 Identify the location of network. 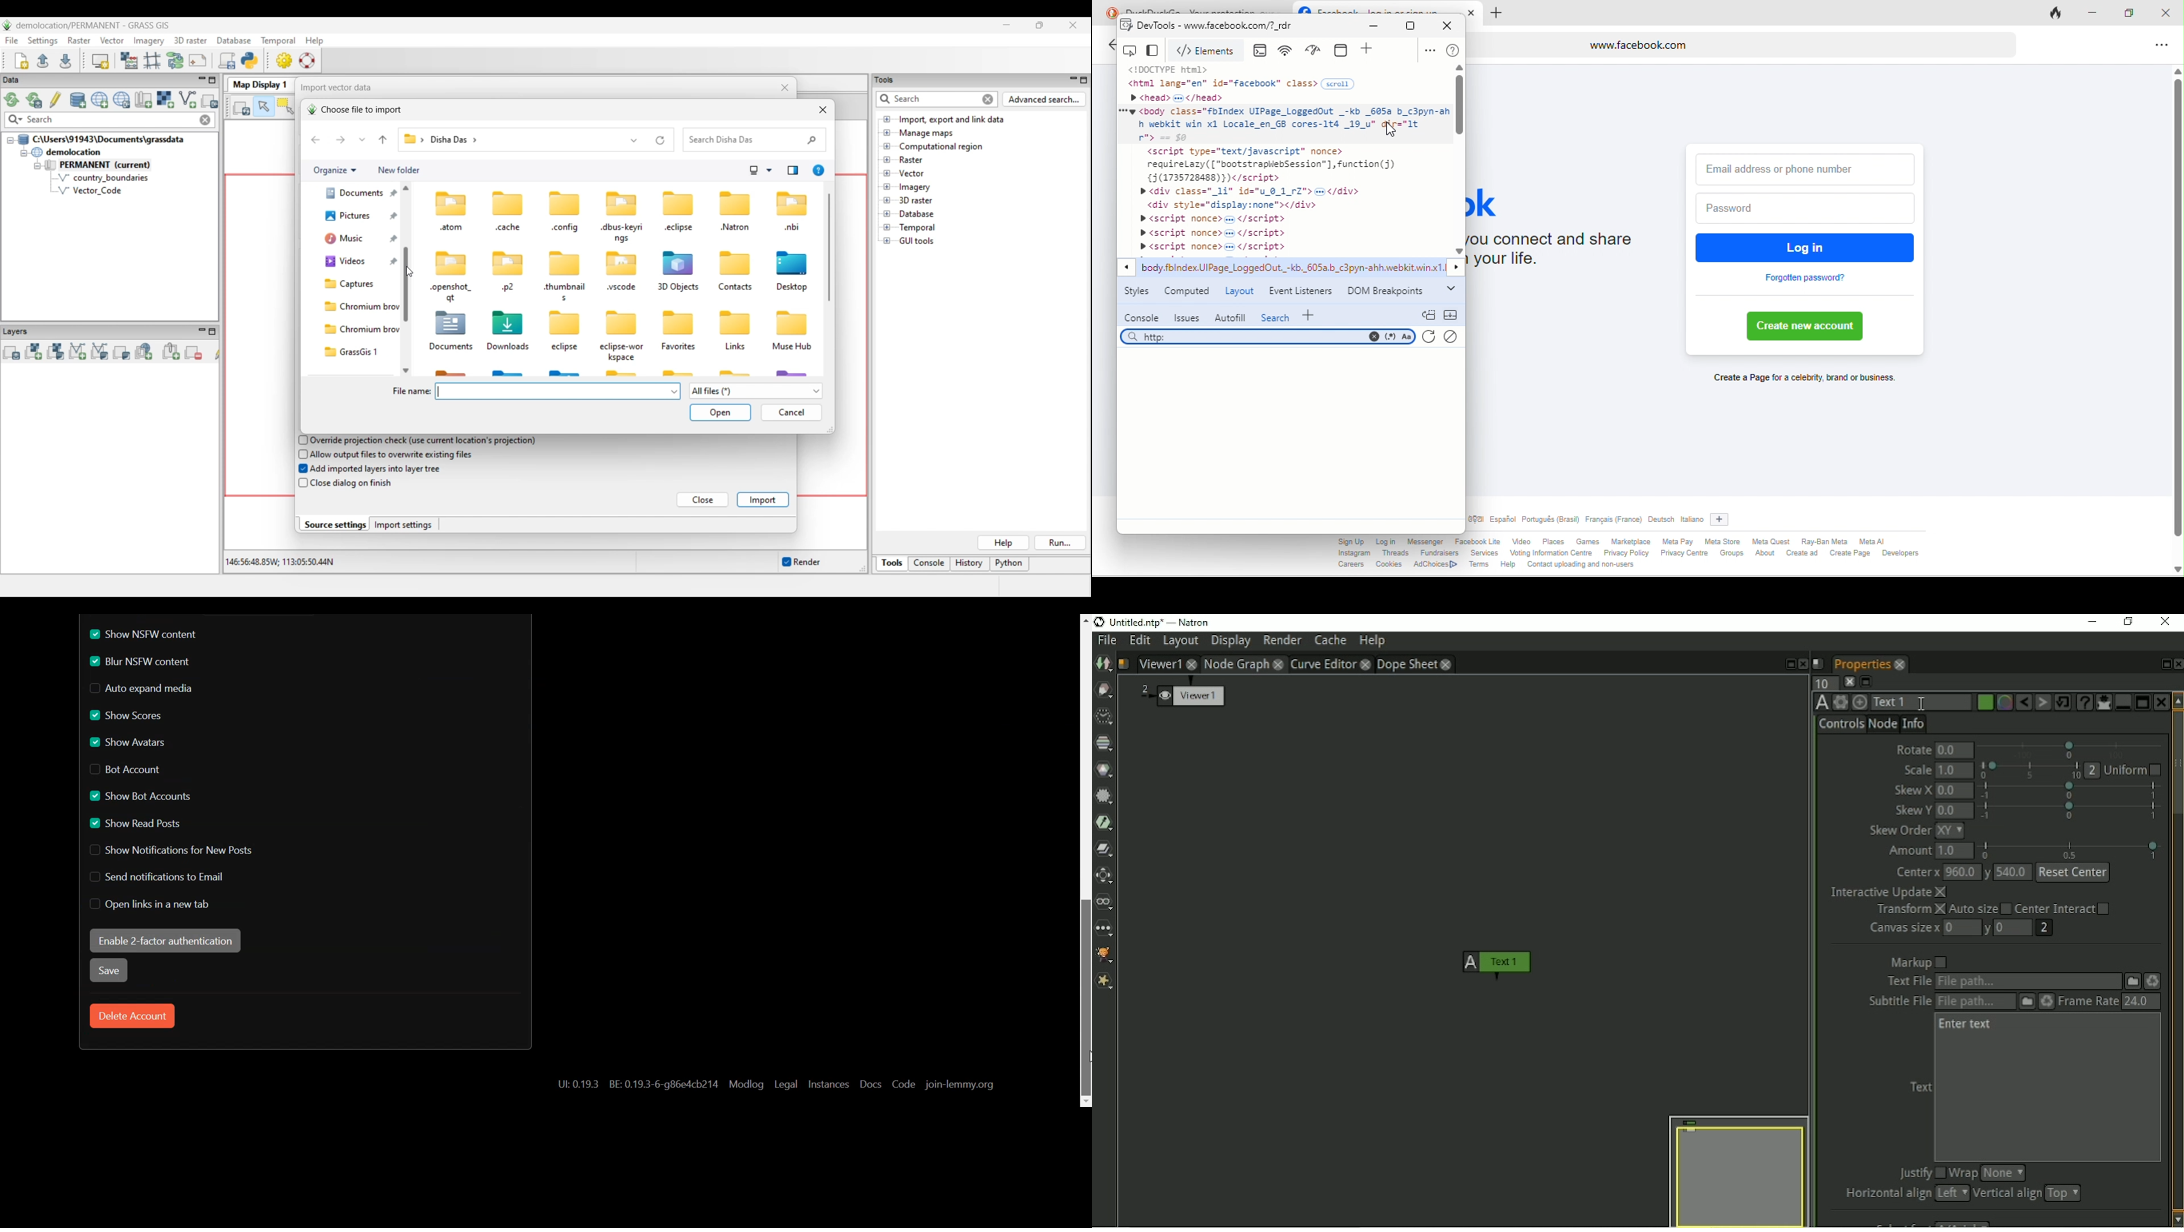
(1288, 51).